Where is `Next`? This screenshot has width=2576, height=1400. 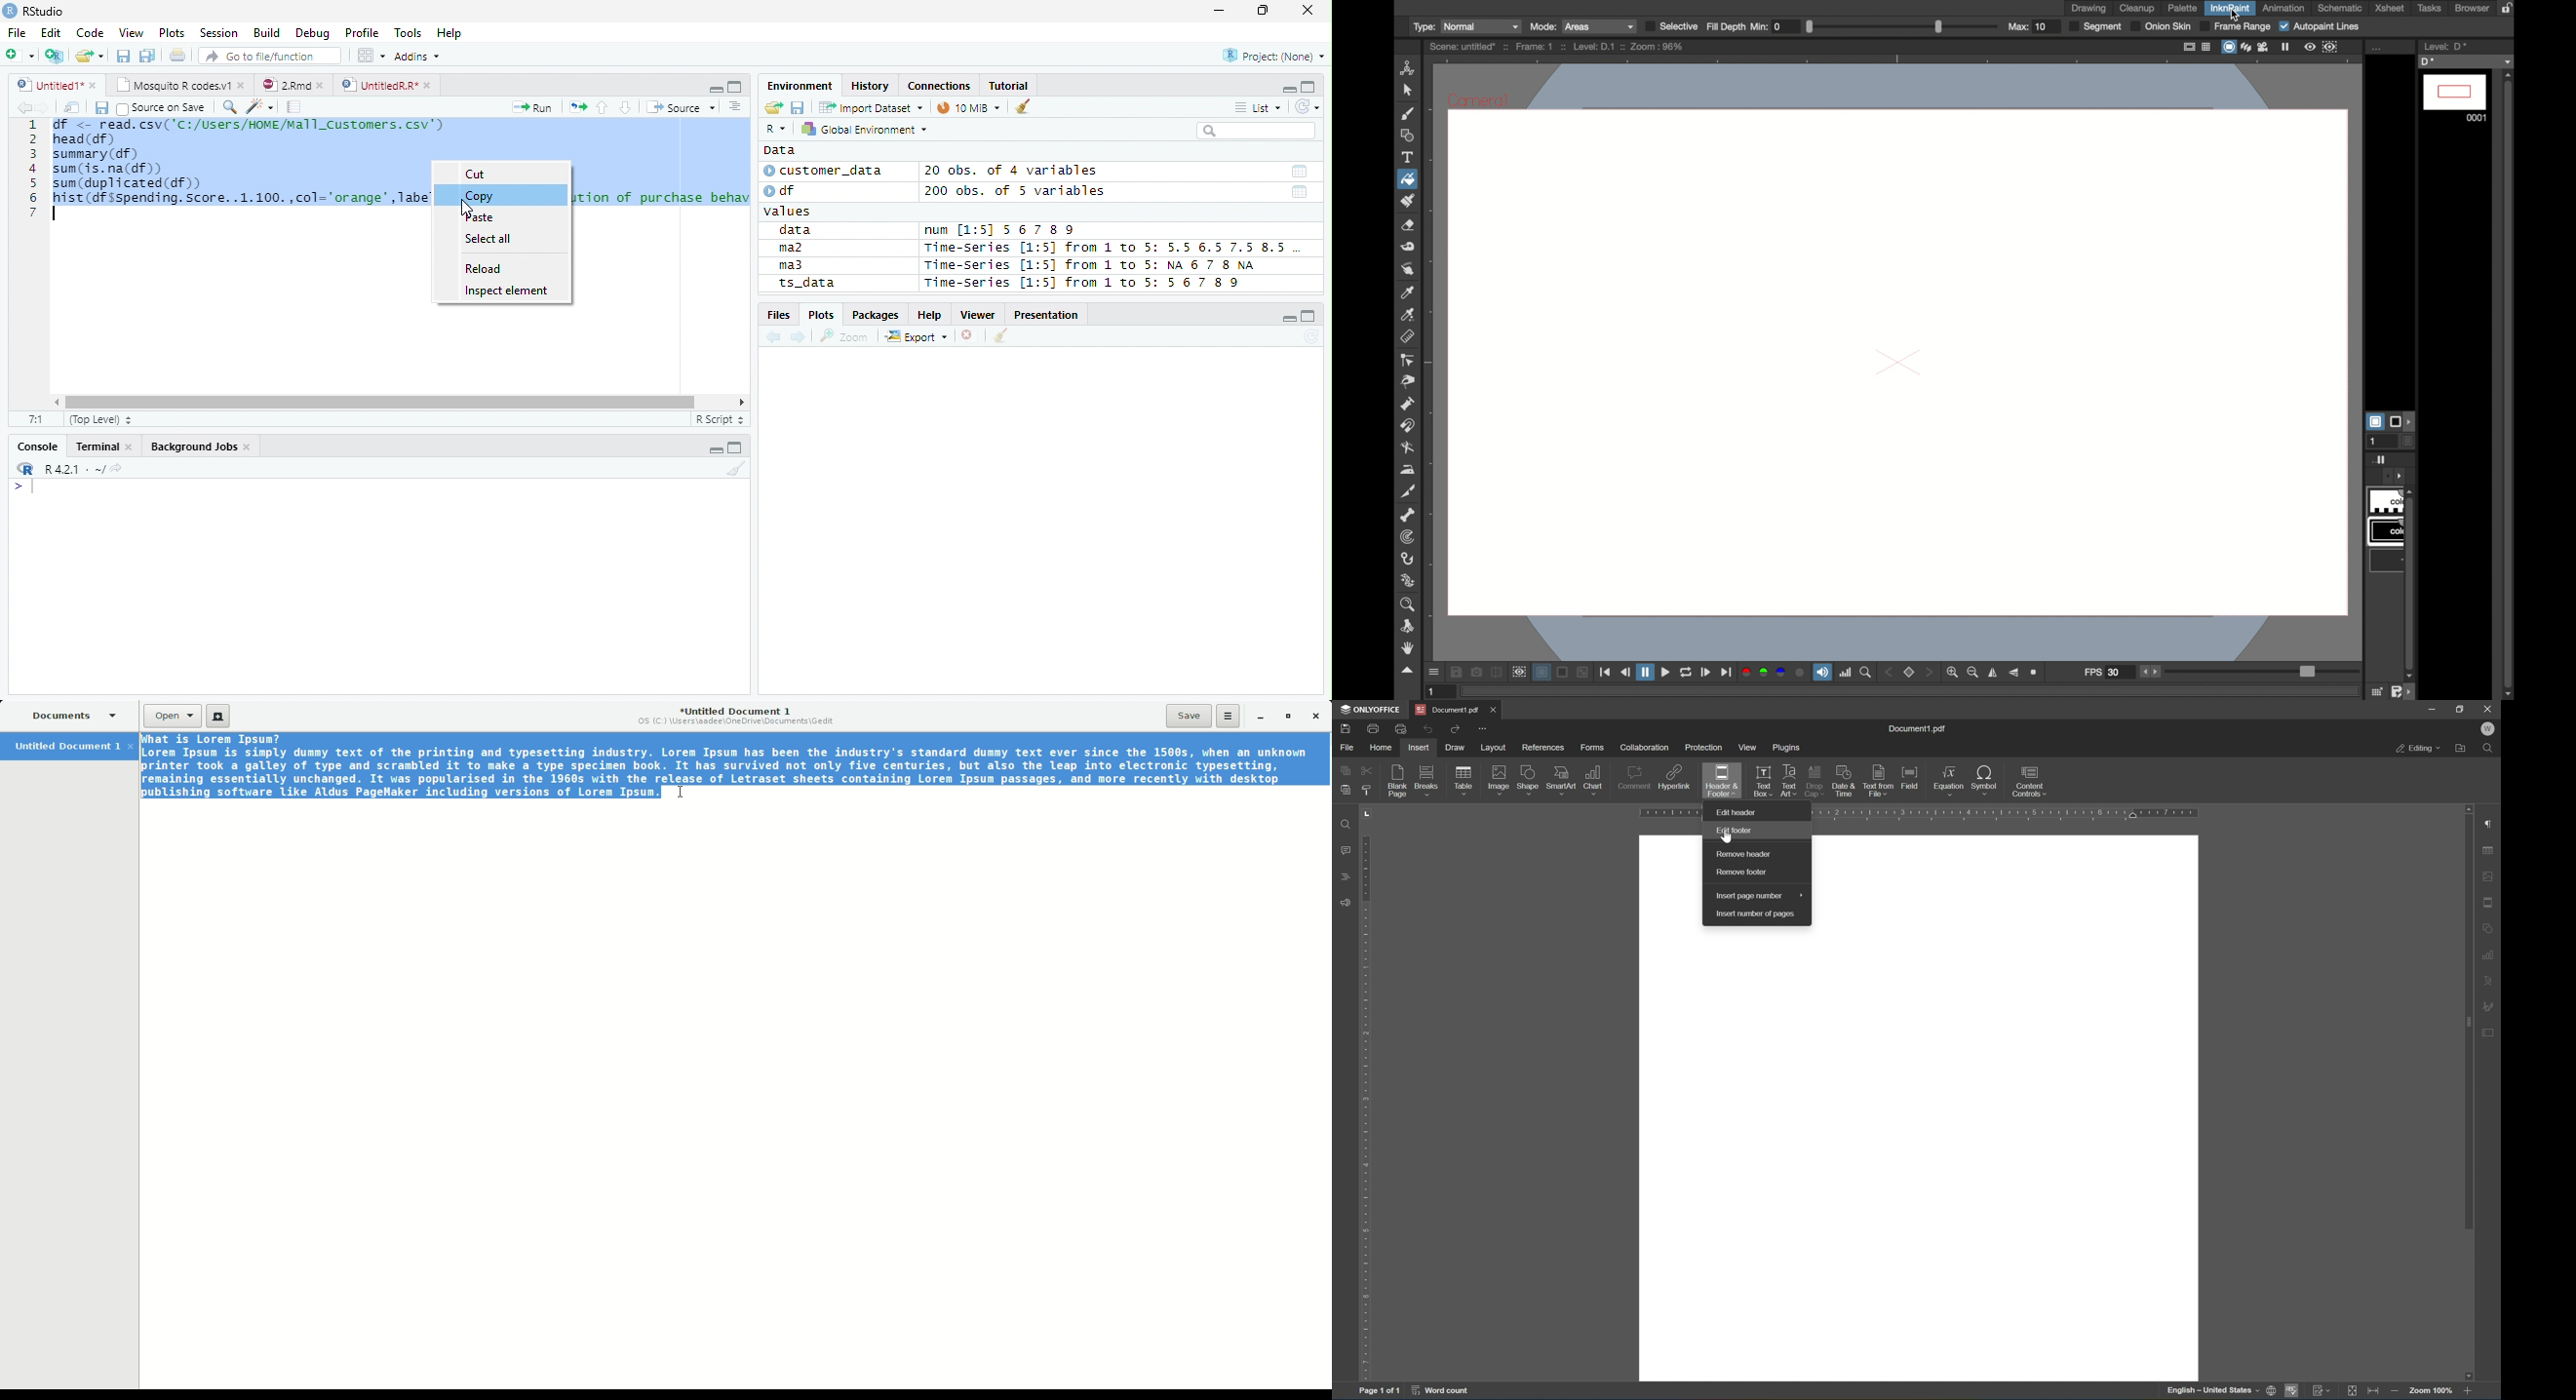
Next is located at coordinates (44, 108).